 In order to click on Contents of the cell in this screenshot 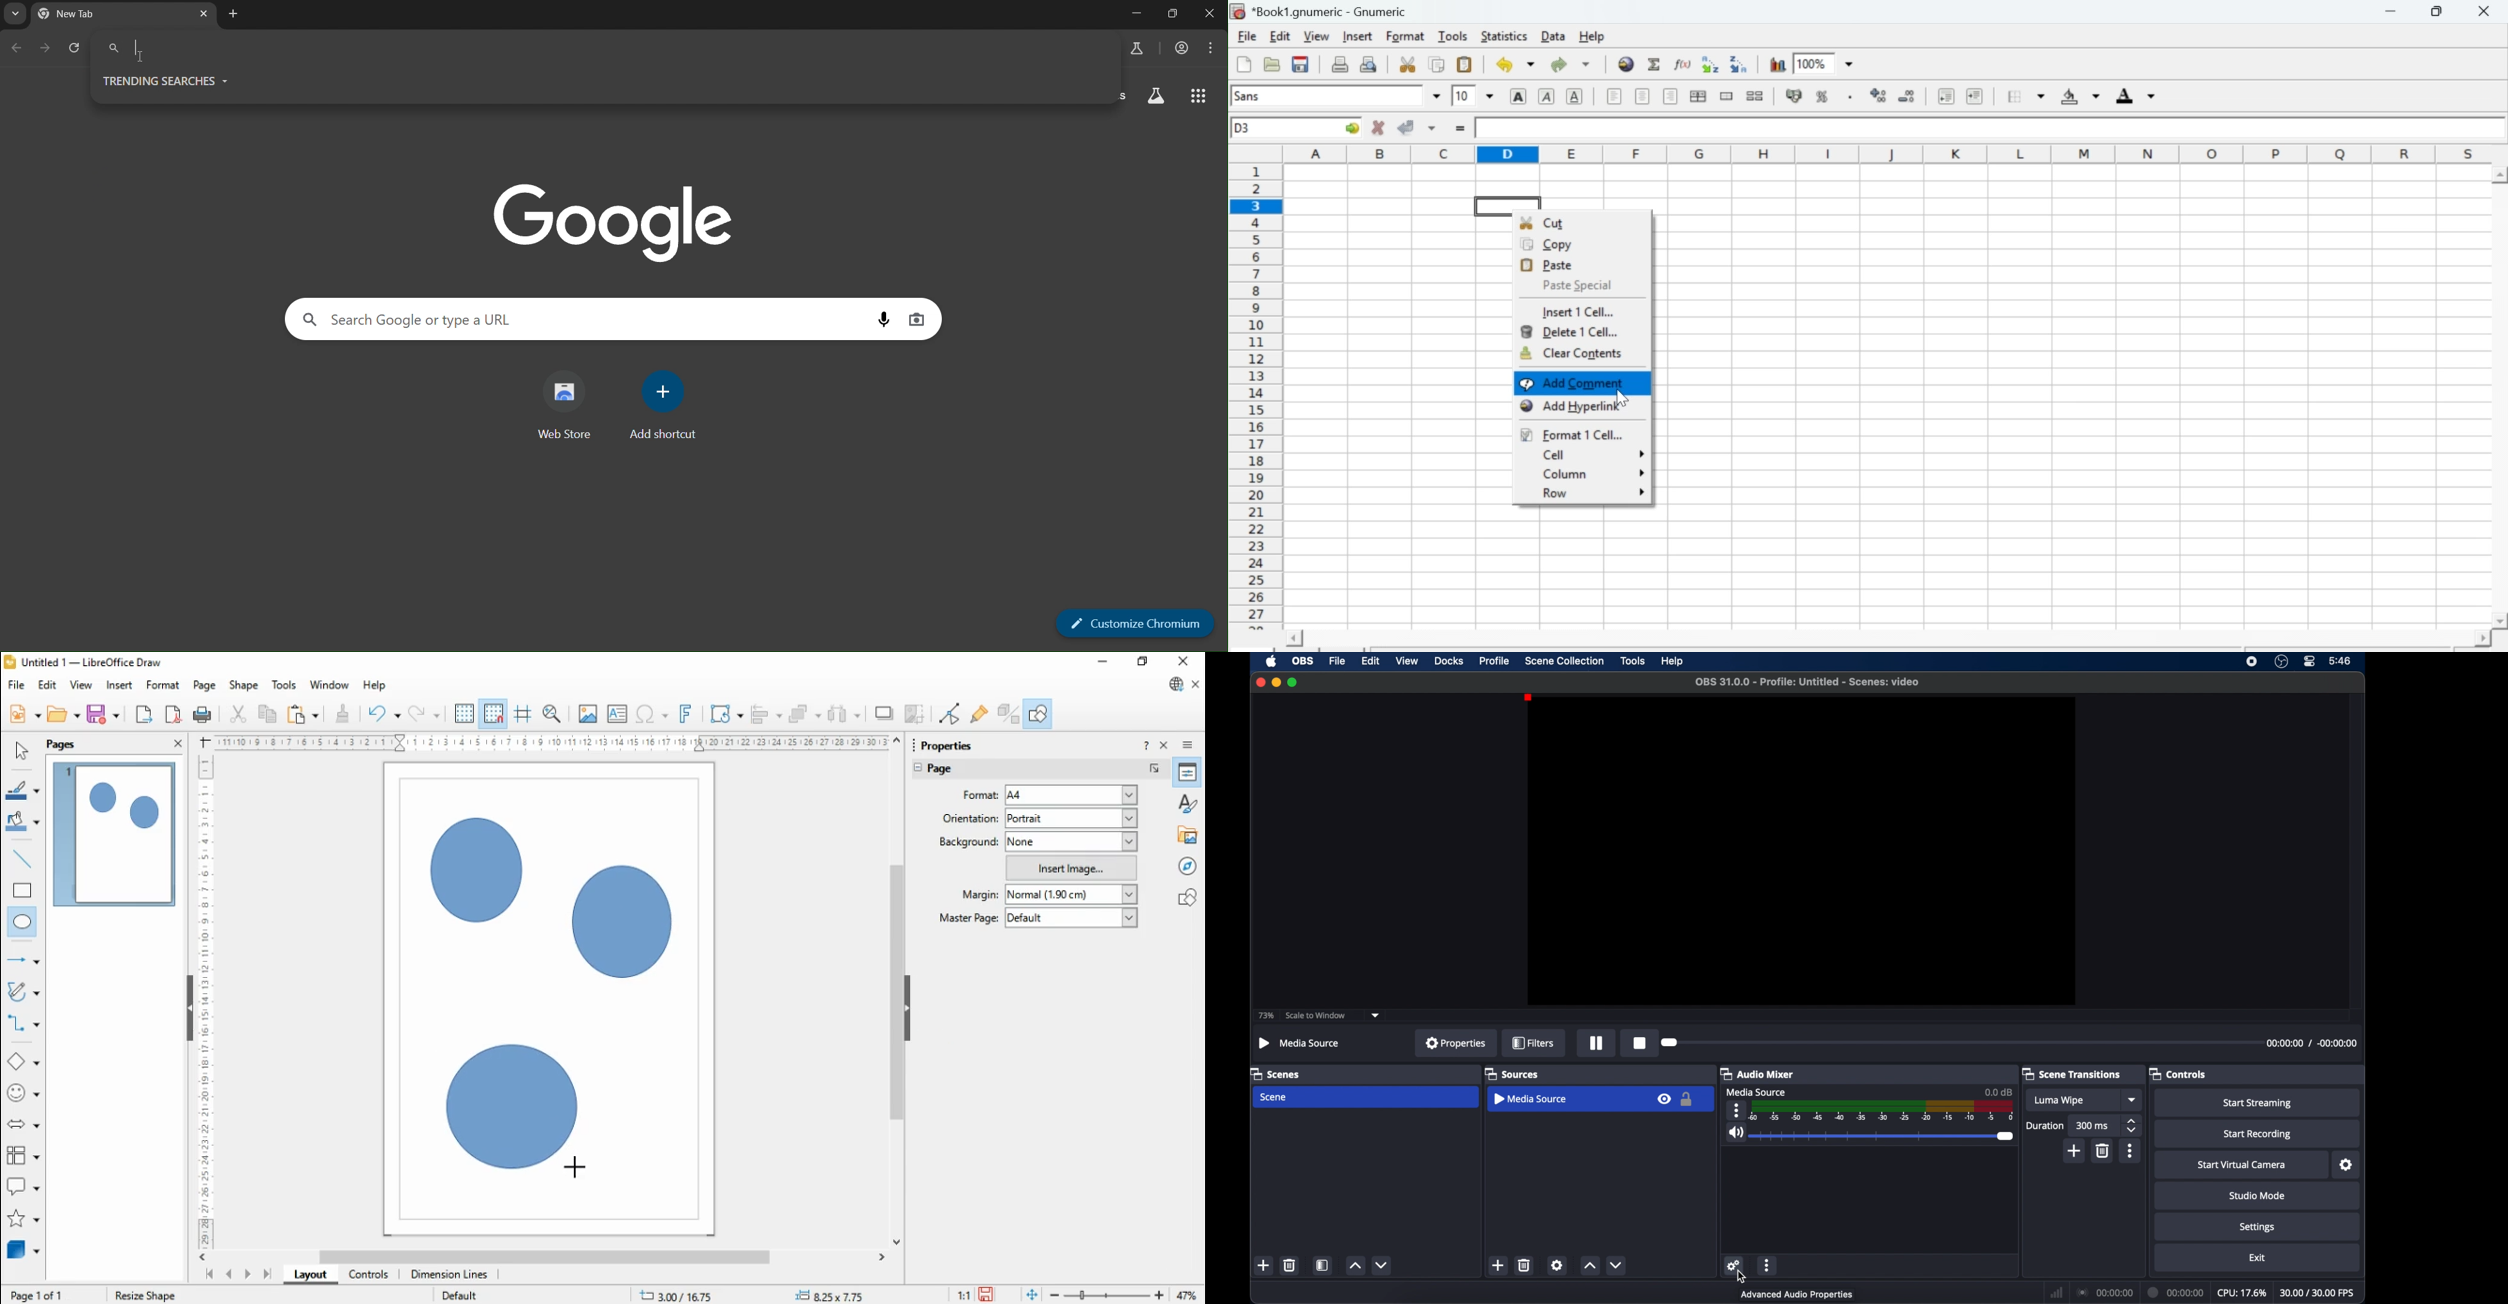, I will do `click(1982, 128)`.